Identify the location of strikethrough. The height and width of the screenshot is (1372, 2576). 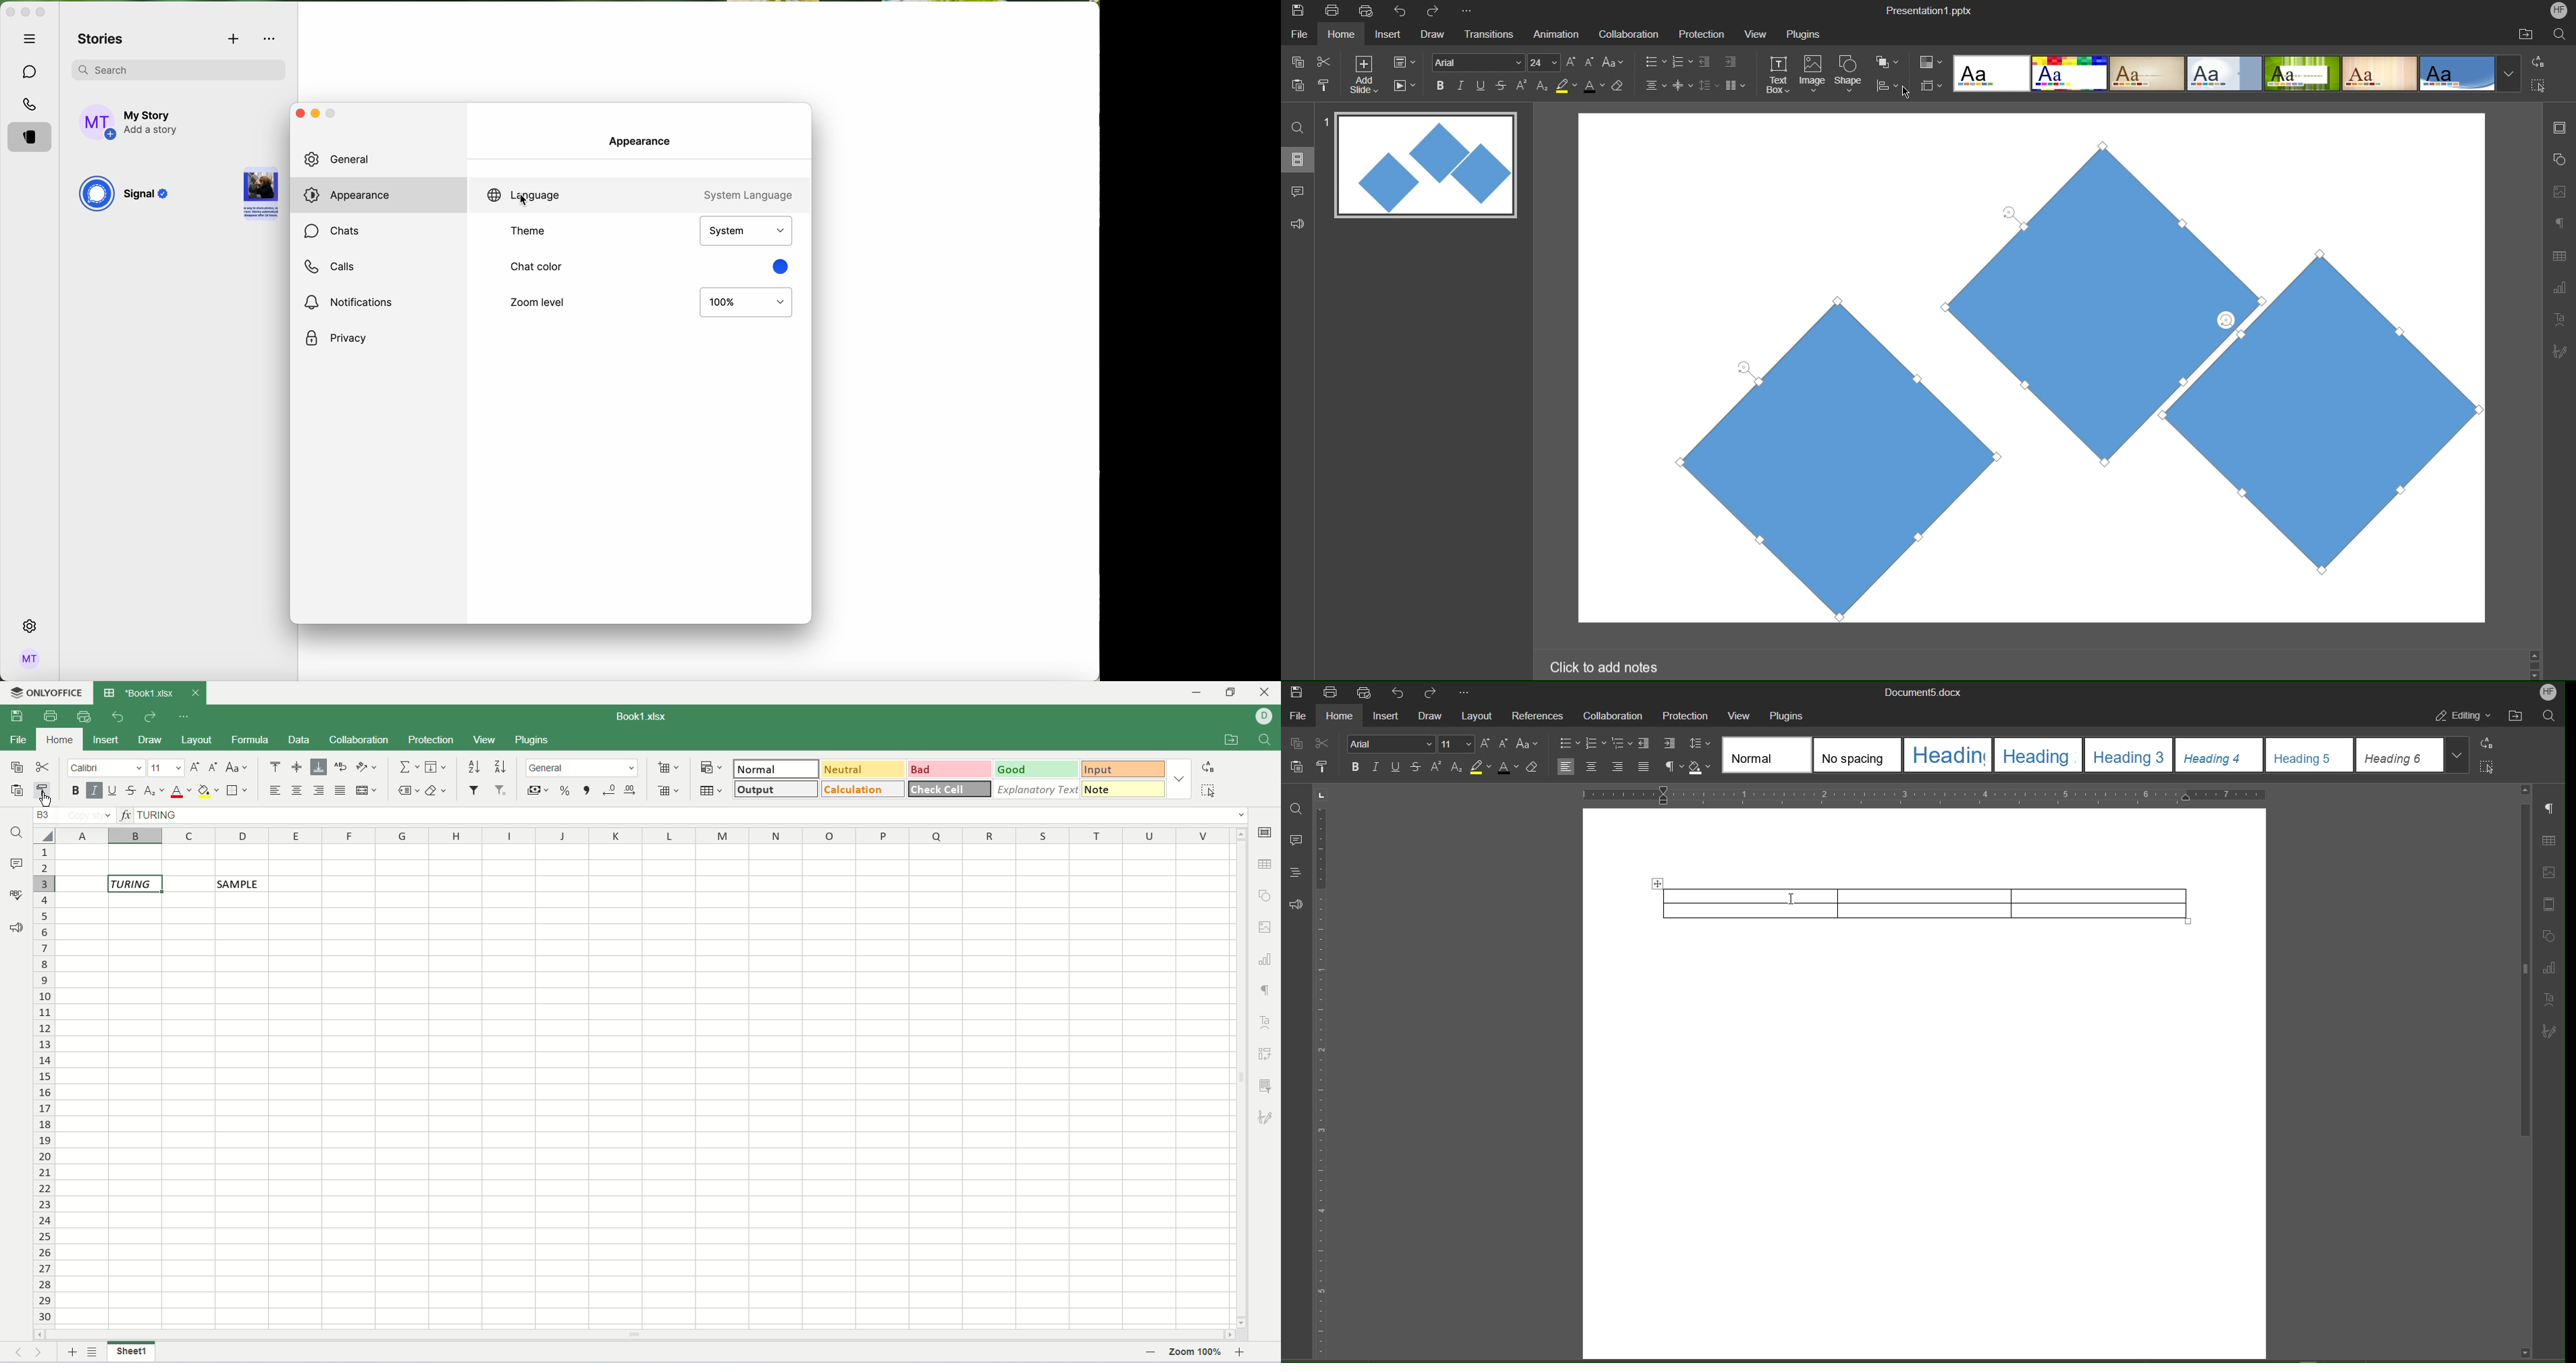
(133, 791).